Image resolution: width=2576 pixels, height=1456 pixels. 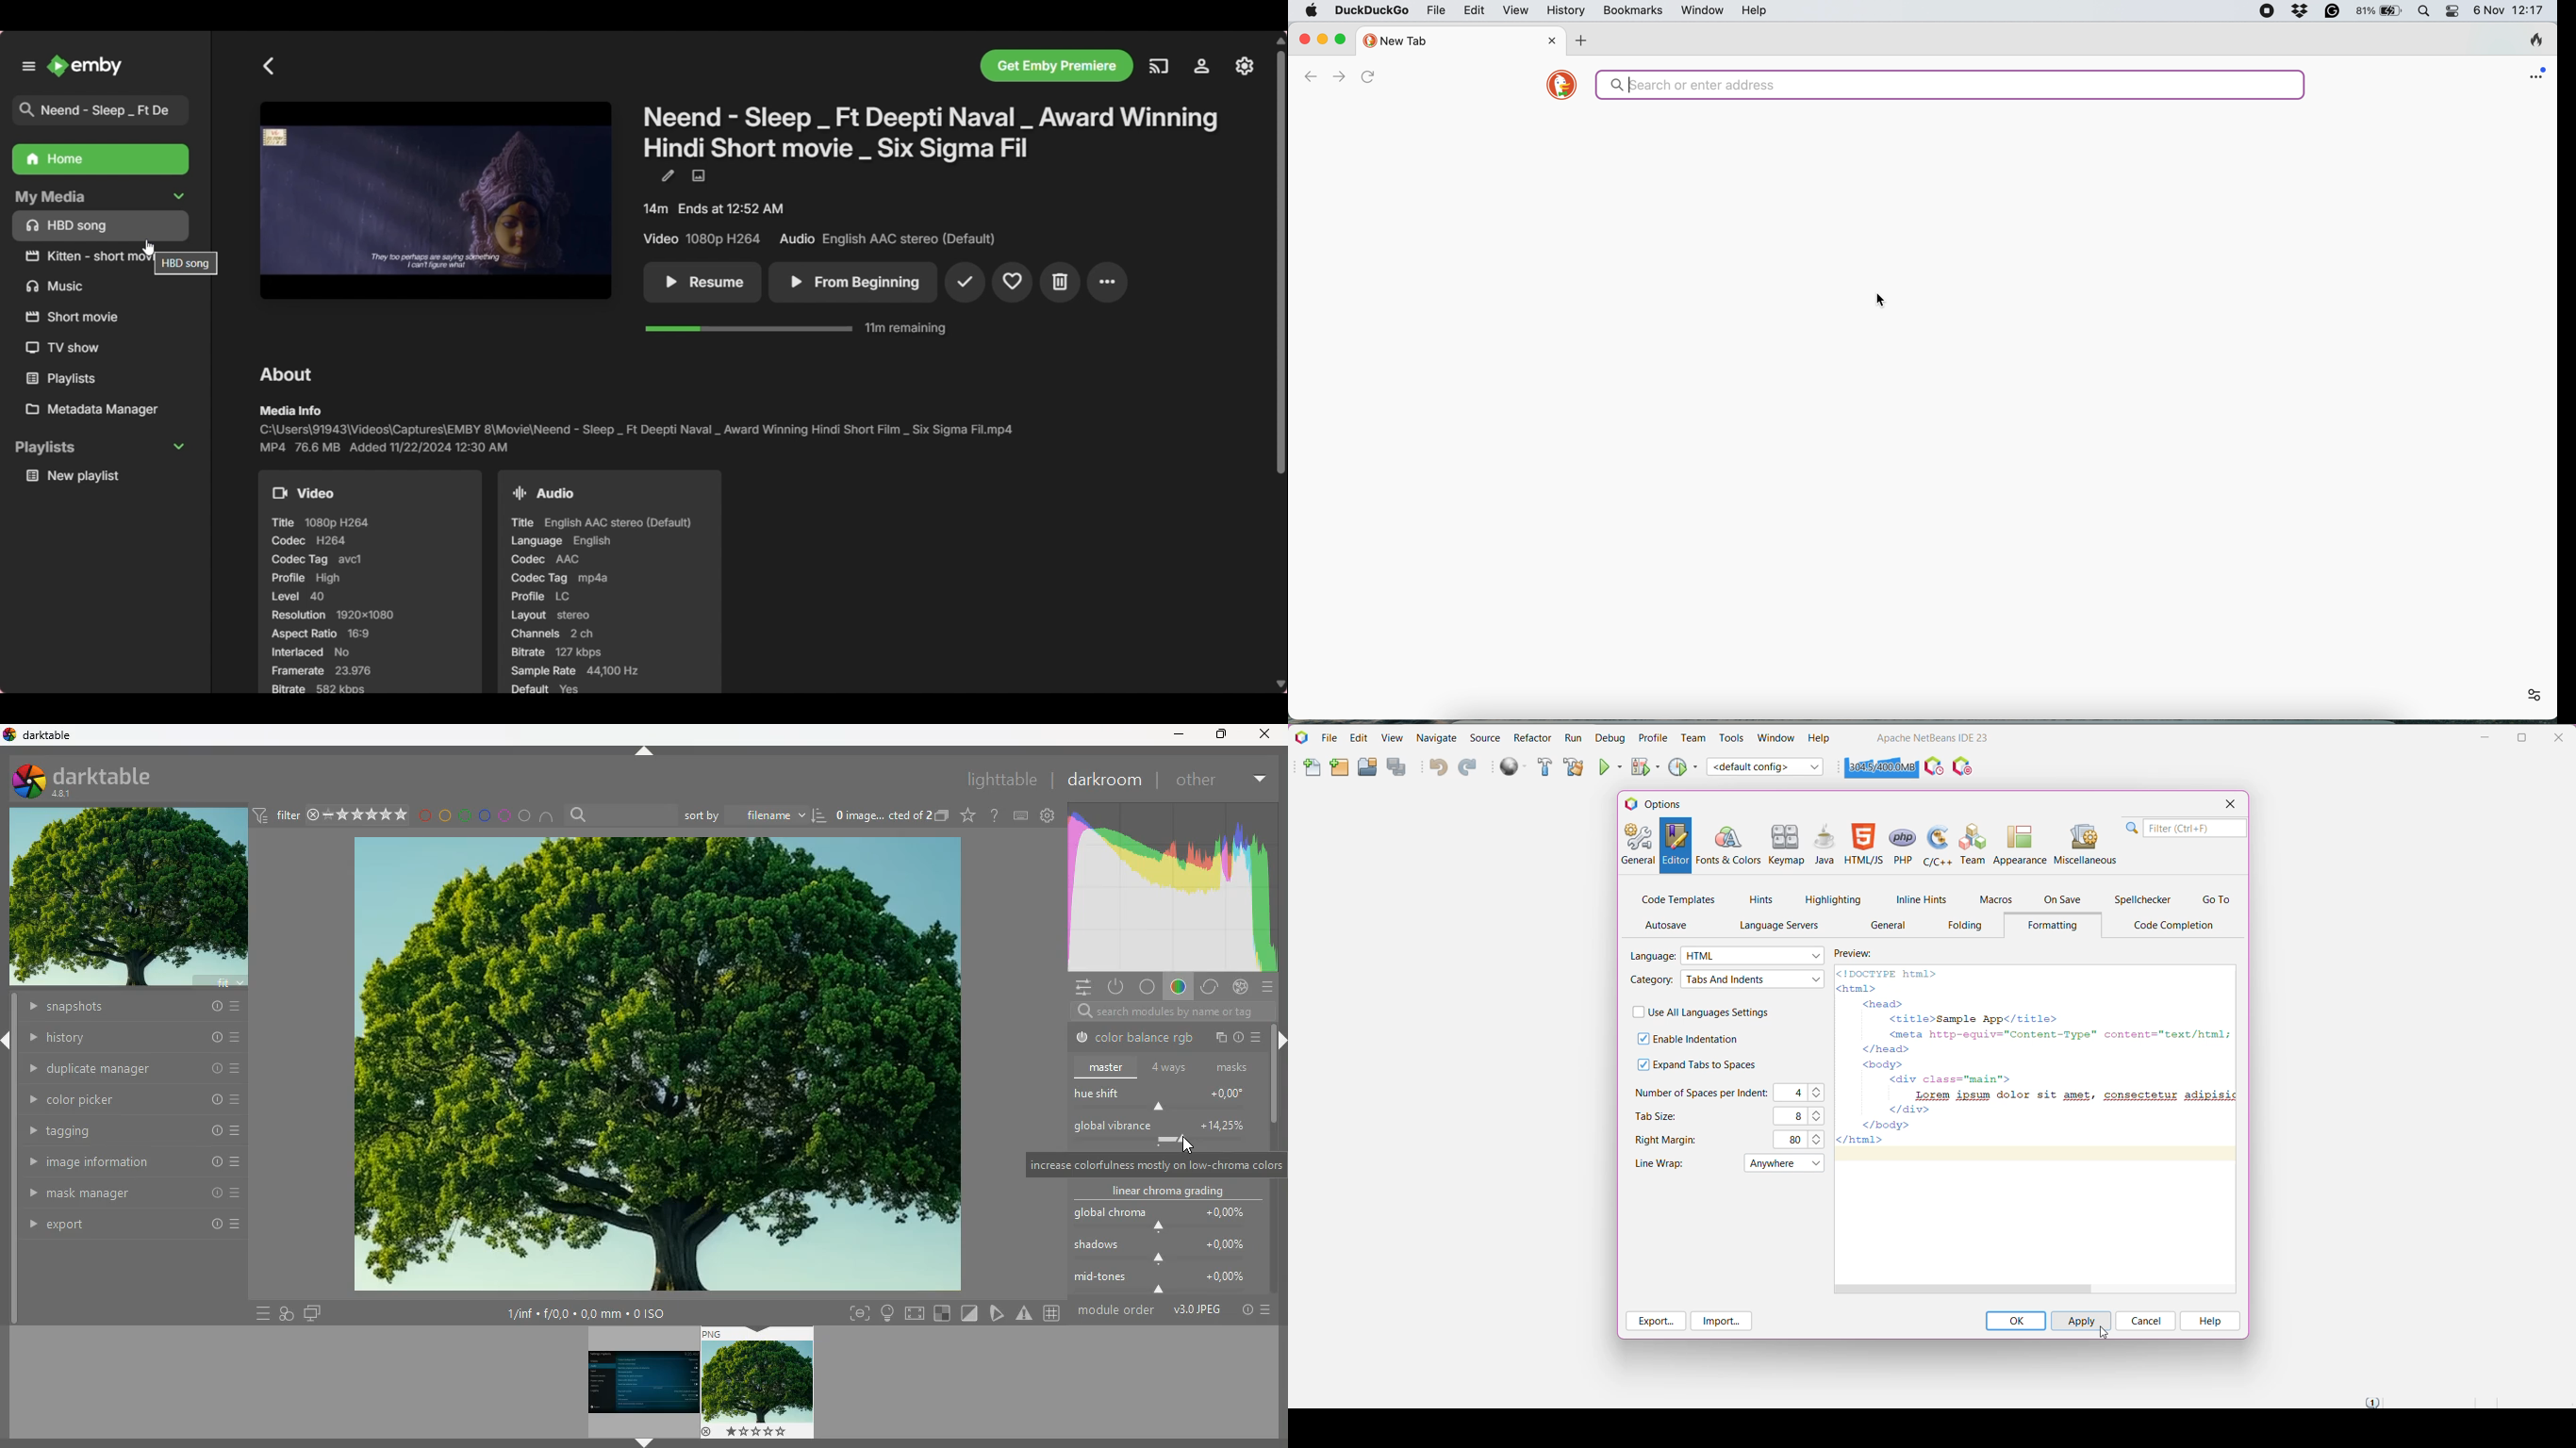 What do you see at coordinates (1163, 1131) in the screenshot?
I see `global vibrance` at bounding box center [1163, 1131].